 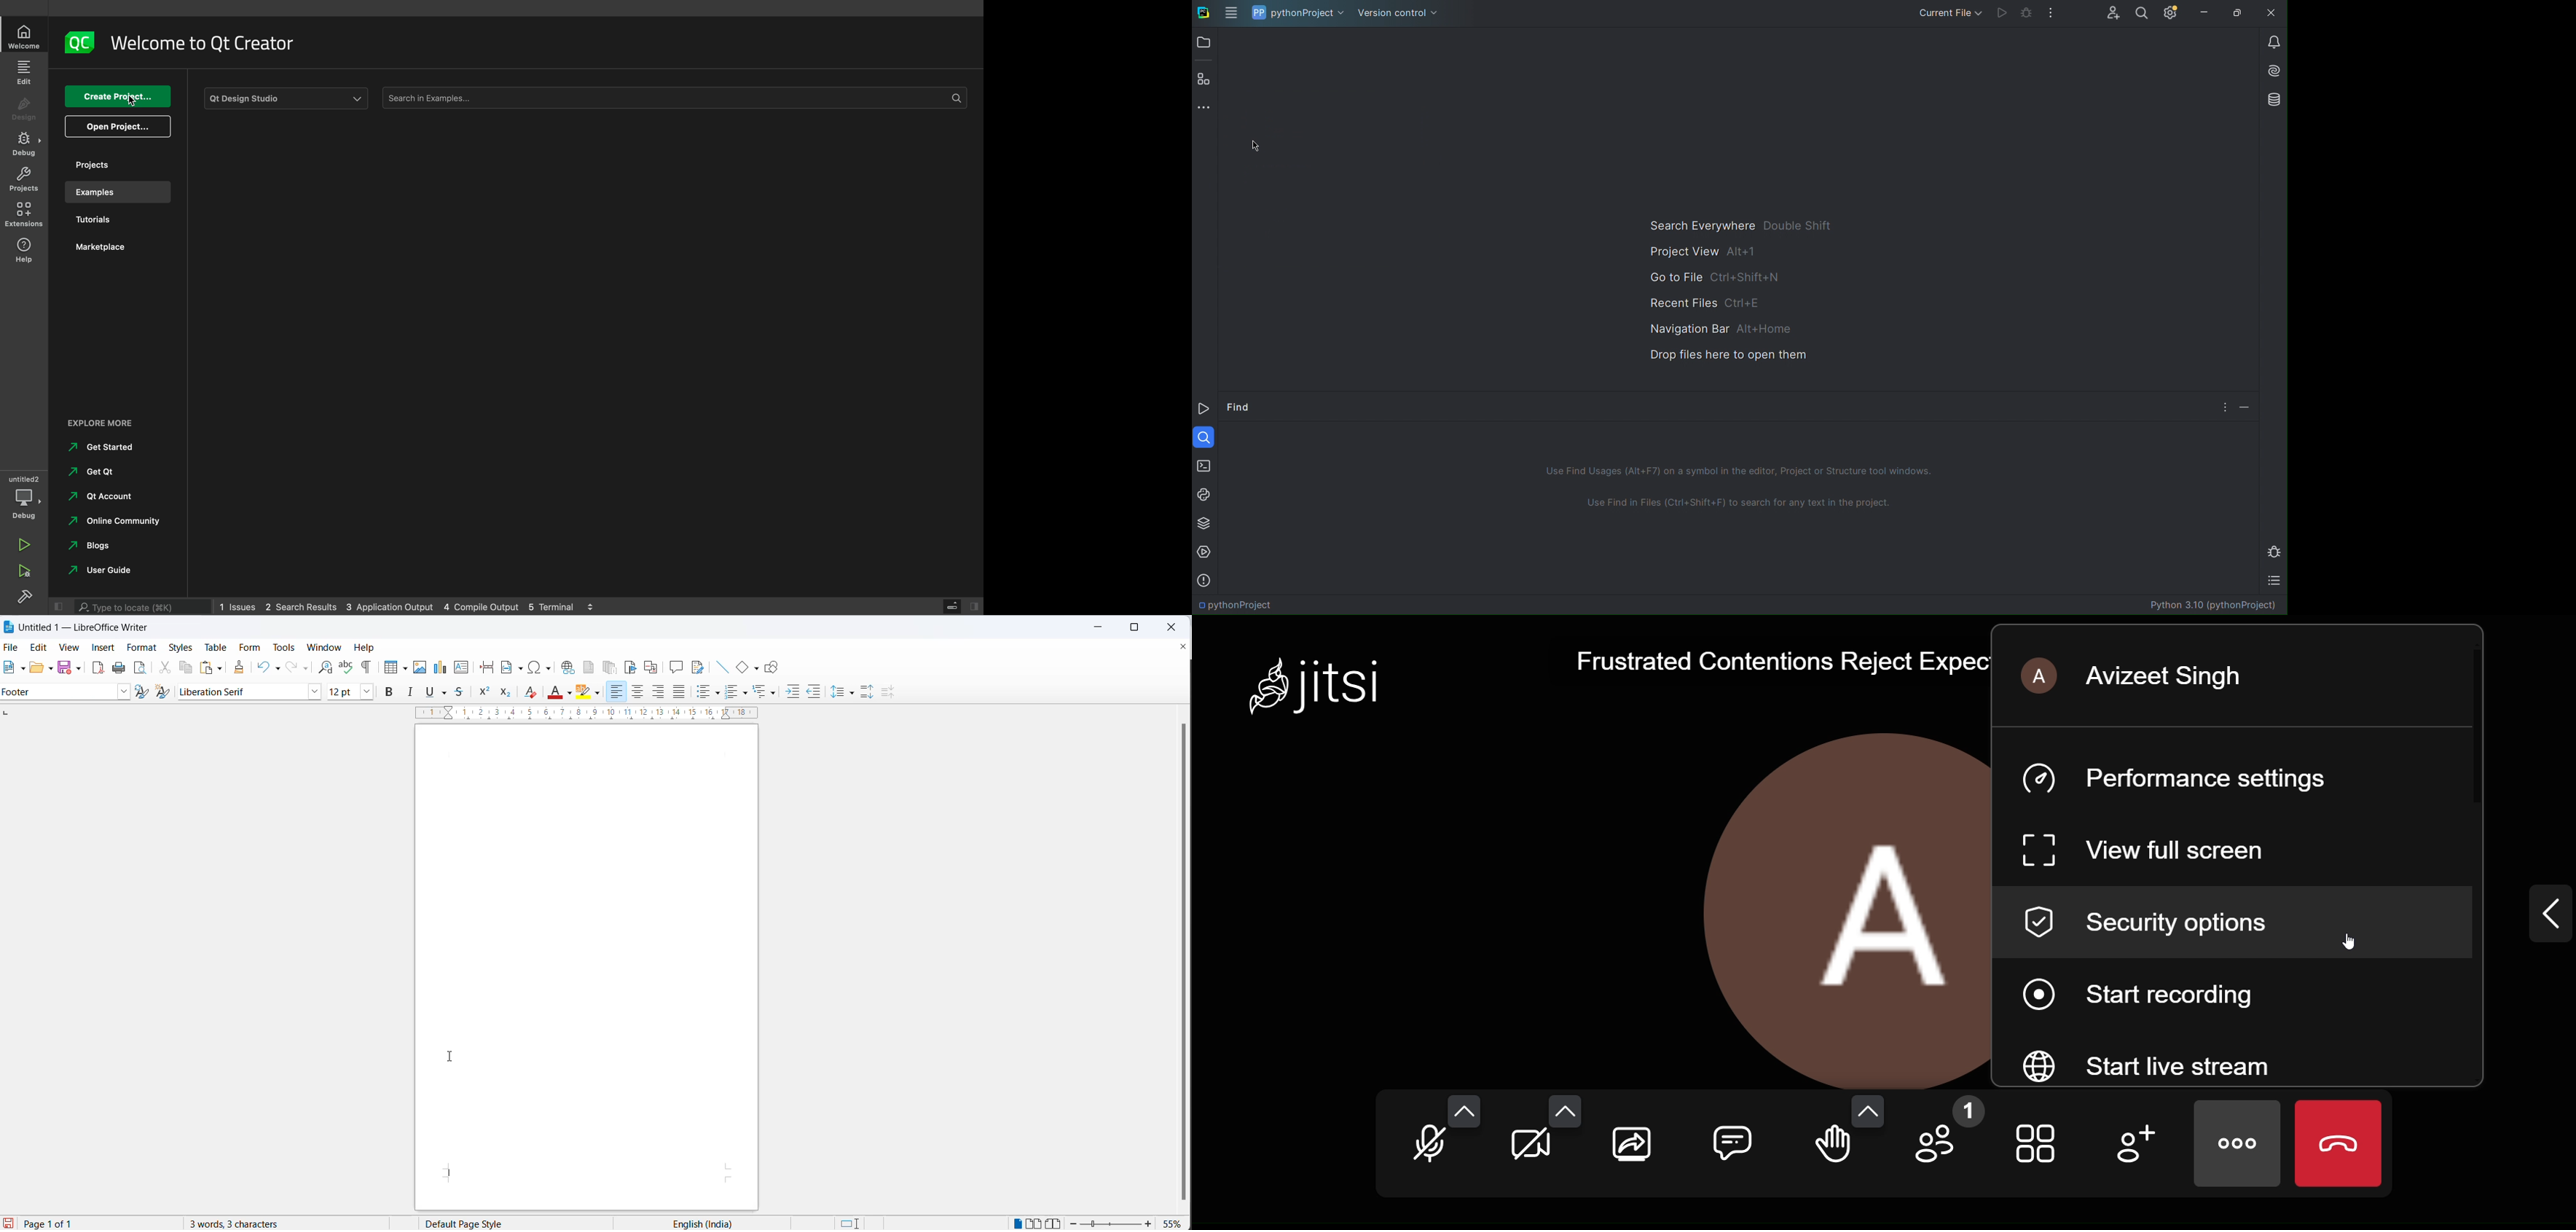 I want to click on debug, so click(x=24, y=144).